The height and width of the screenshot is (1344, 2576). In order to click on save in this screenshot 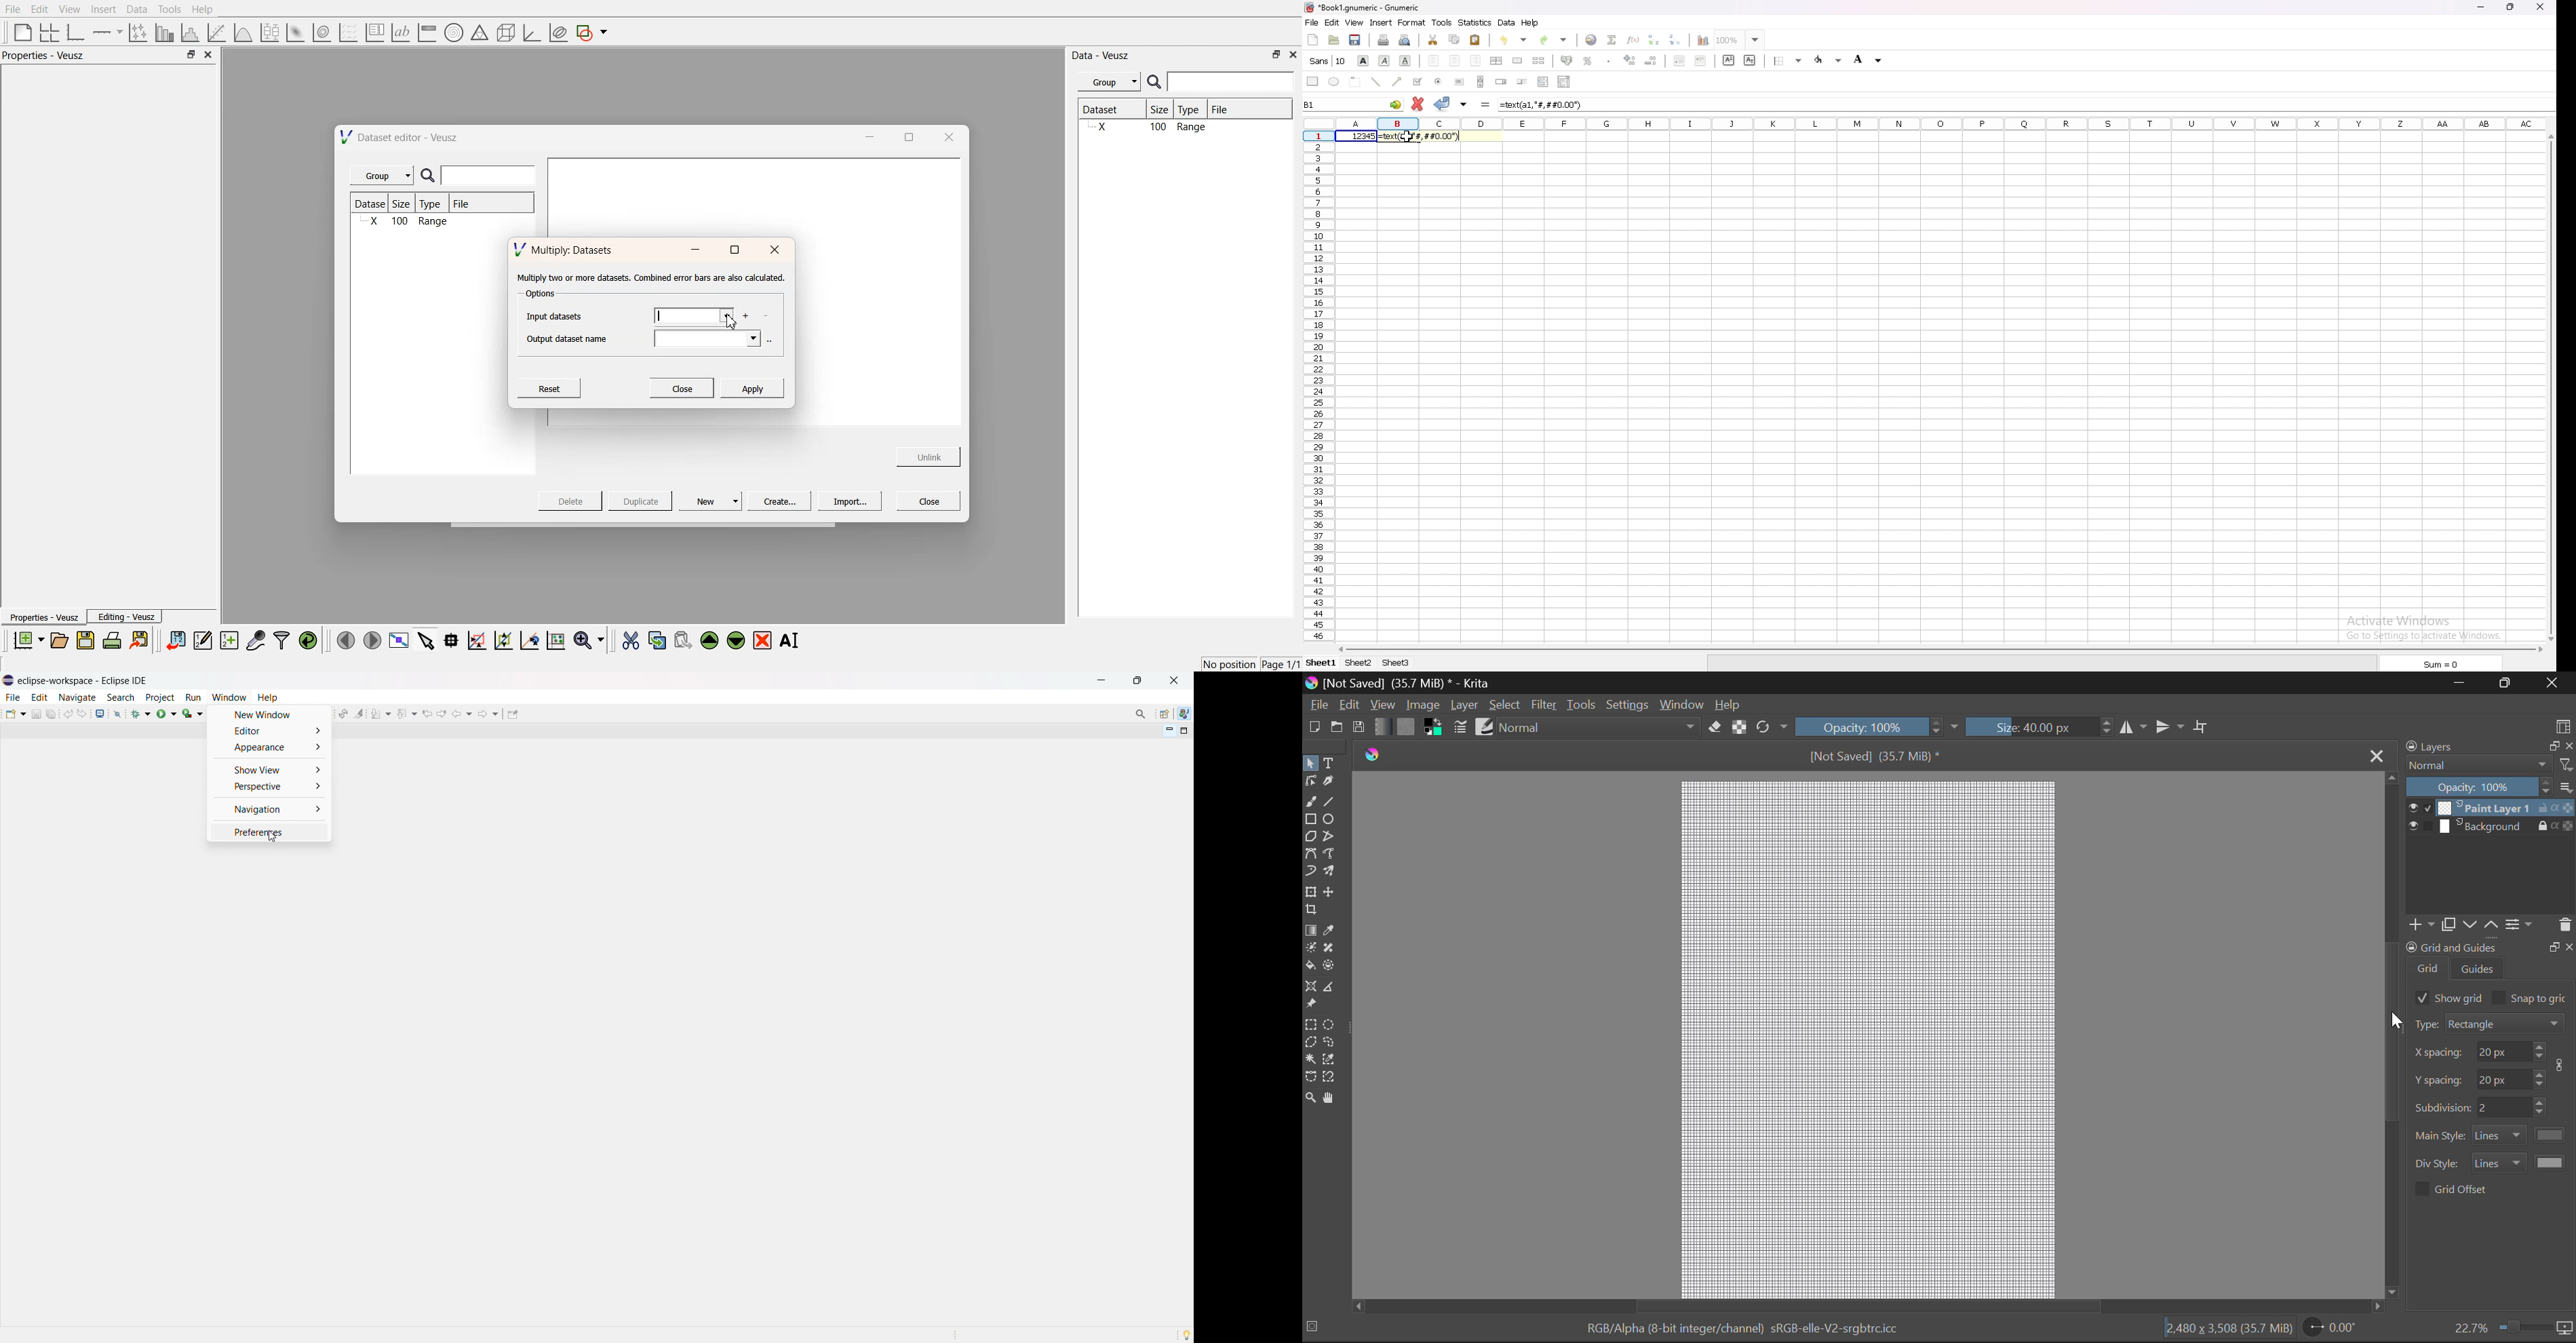, I will do `click(87, 640)`.